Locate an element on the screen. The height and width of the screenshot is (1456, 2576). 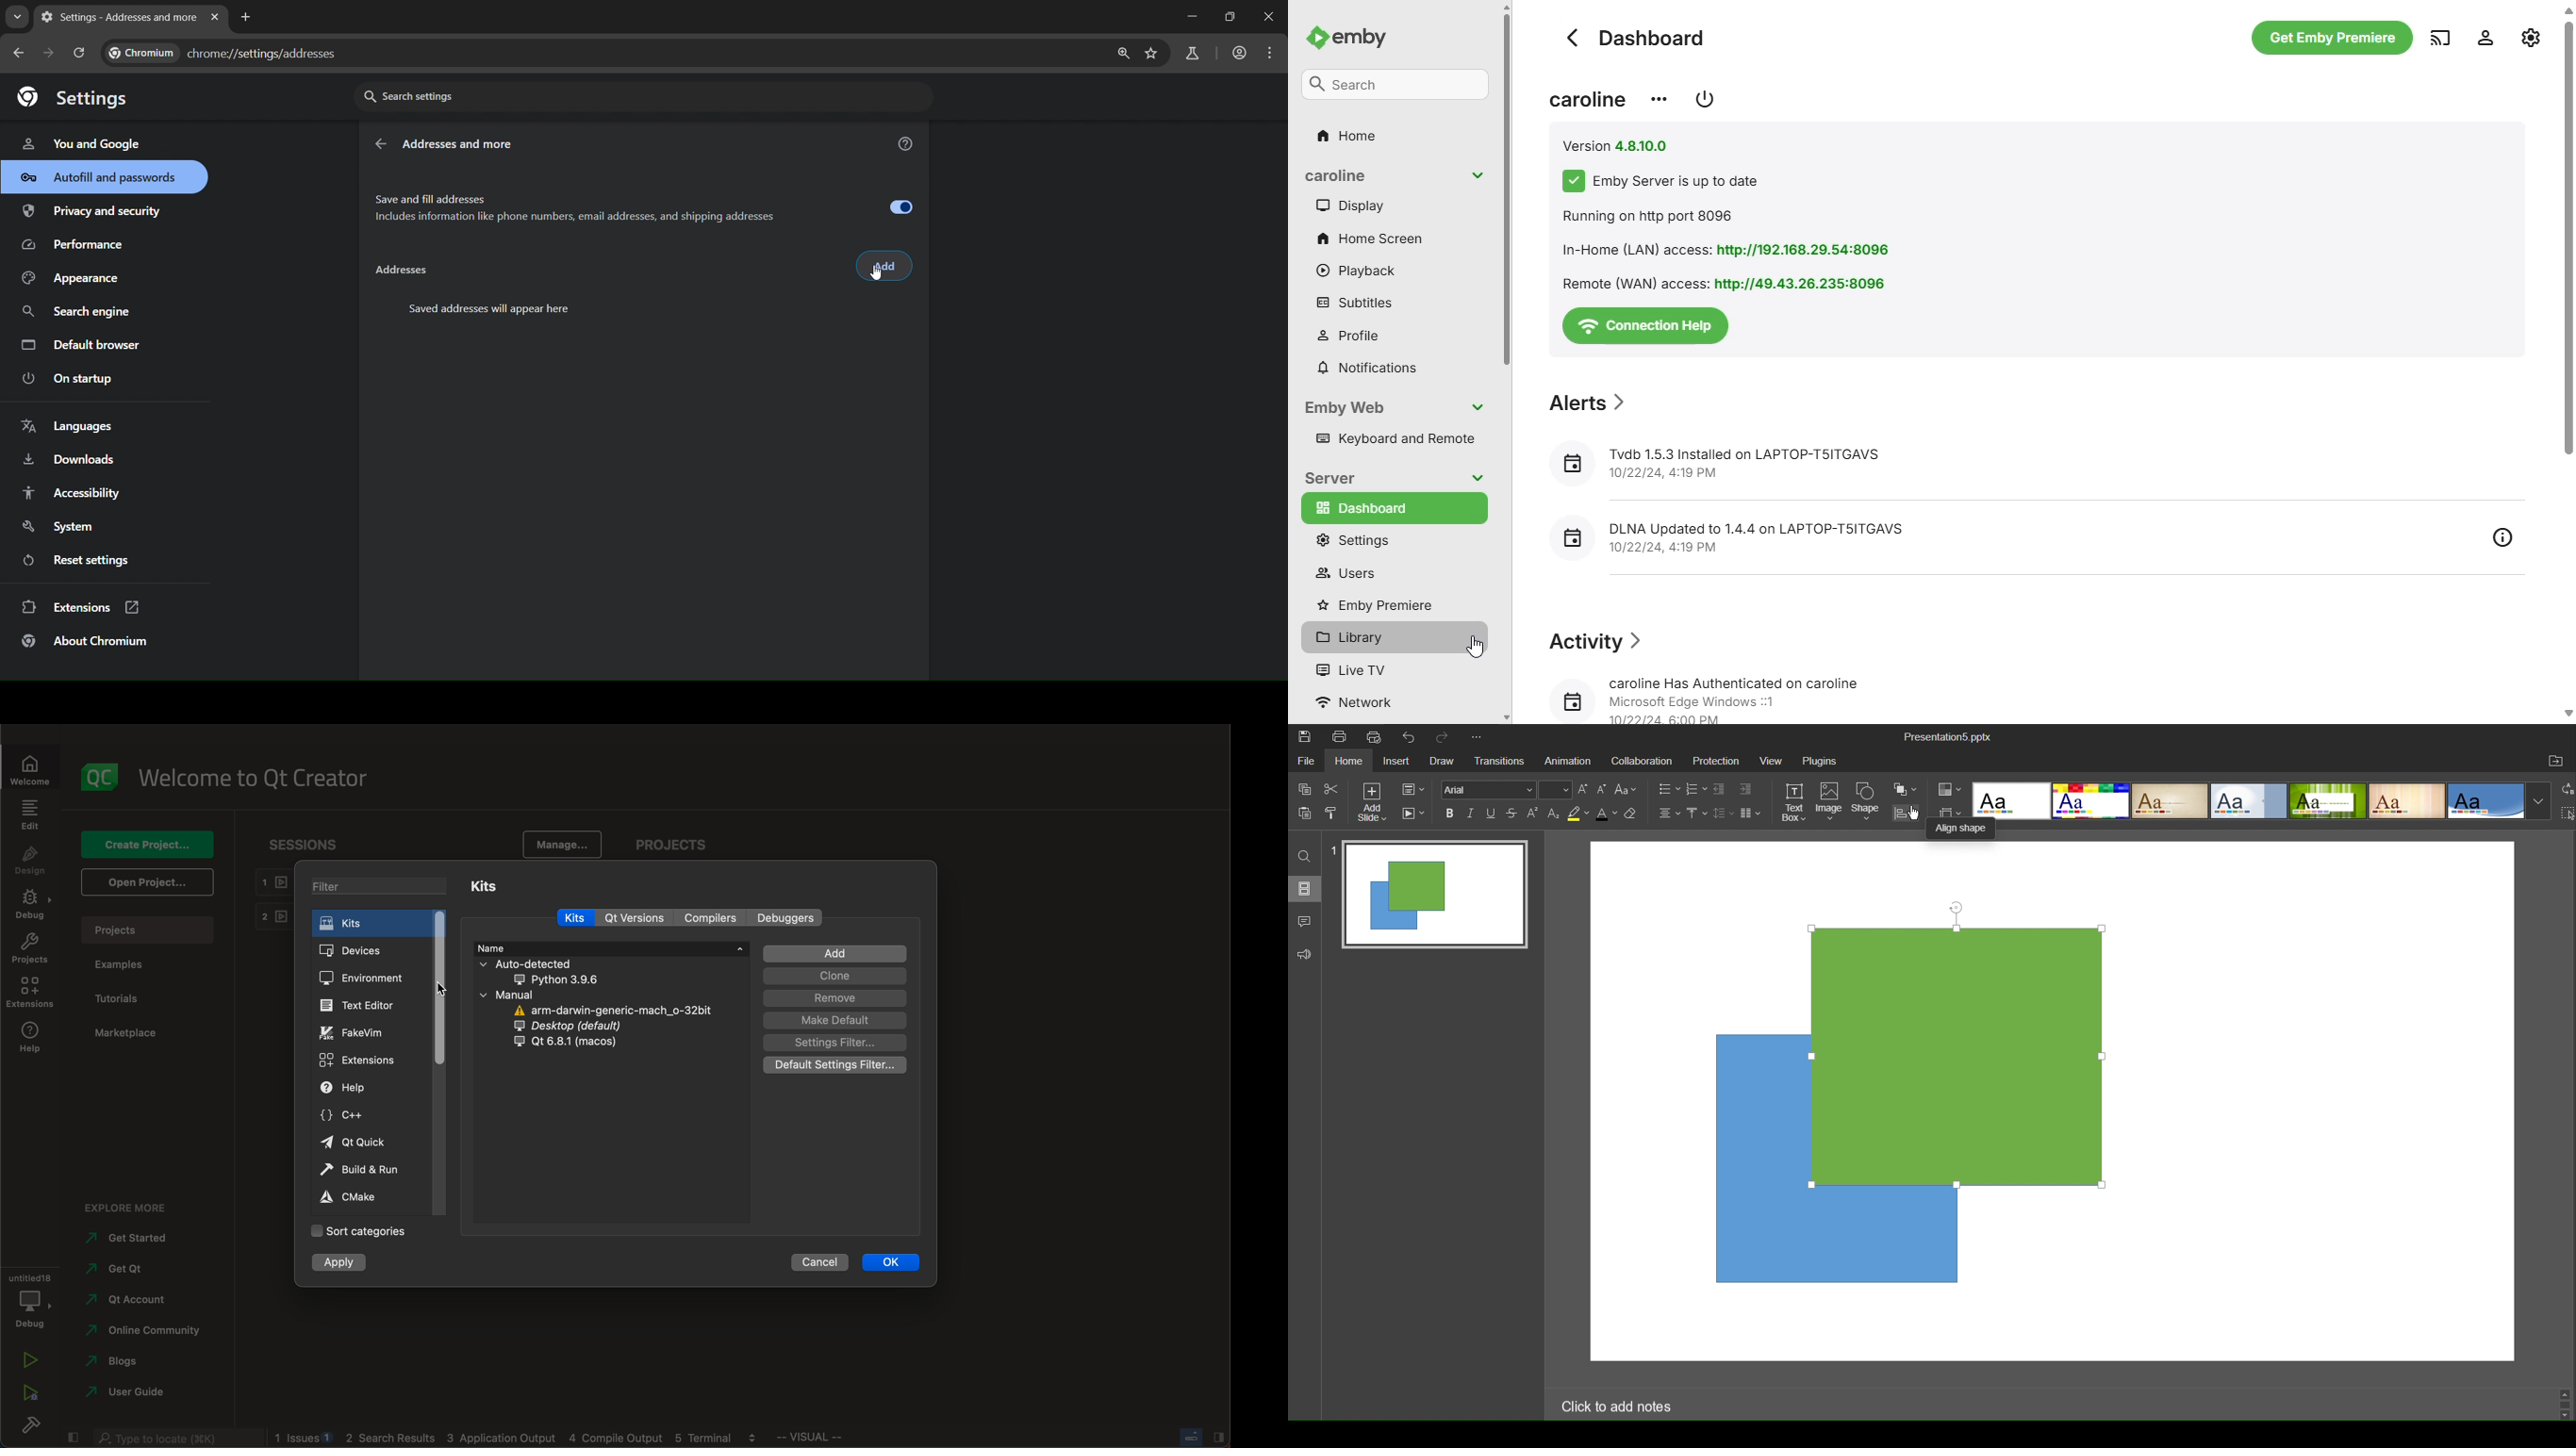
Image is located at coordinates (1830, 802).